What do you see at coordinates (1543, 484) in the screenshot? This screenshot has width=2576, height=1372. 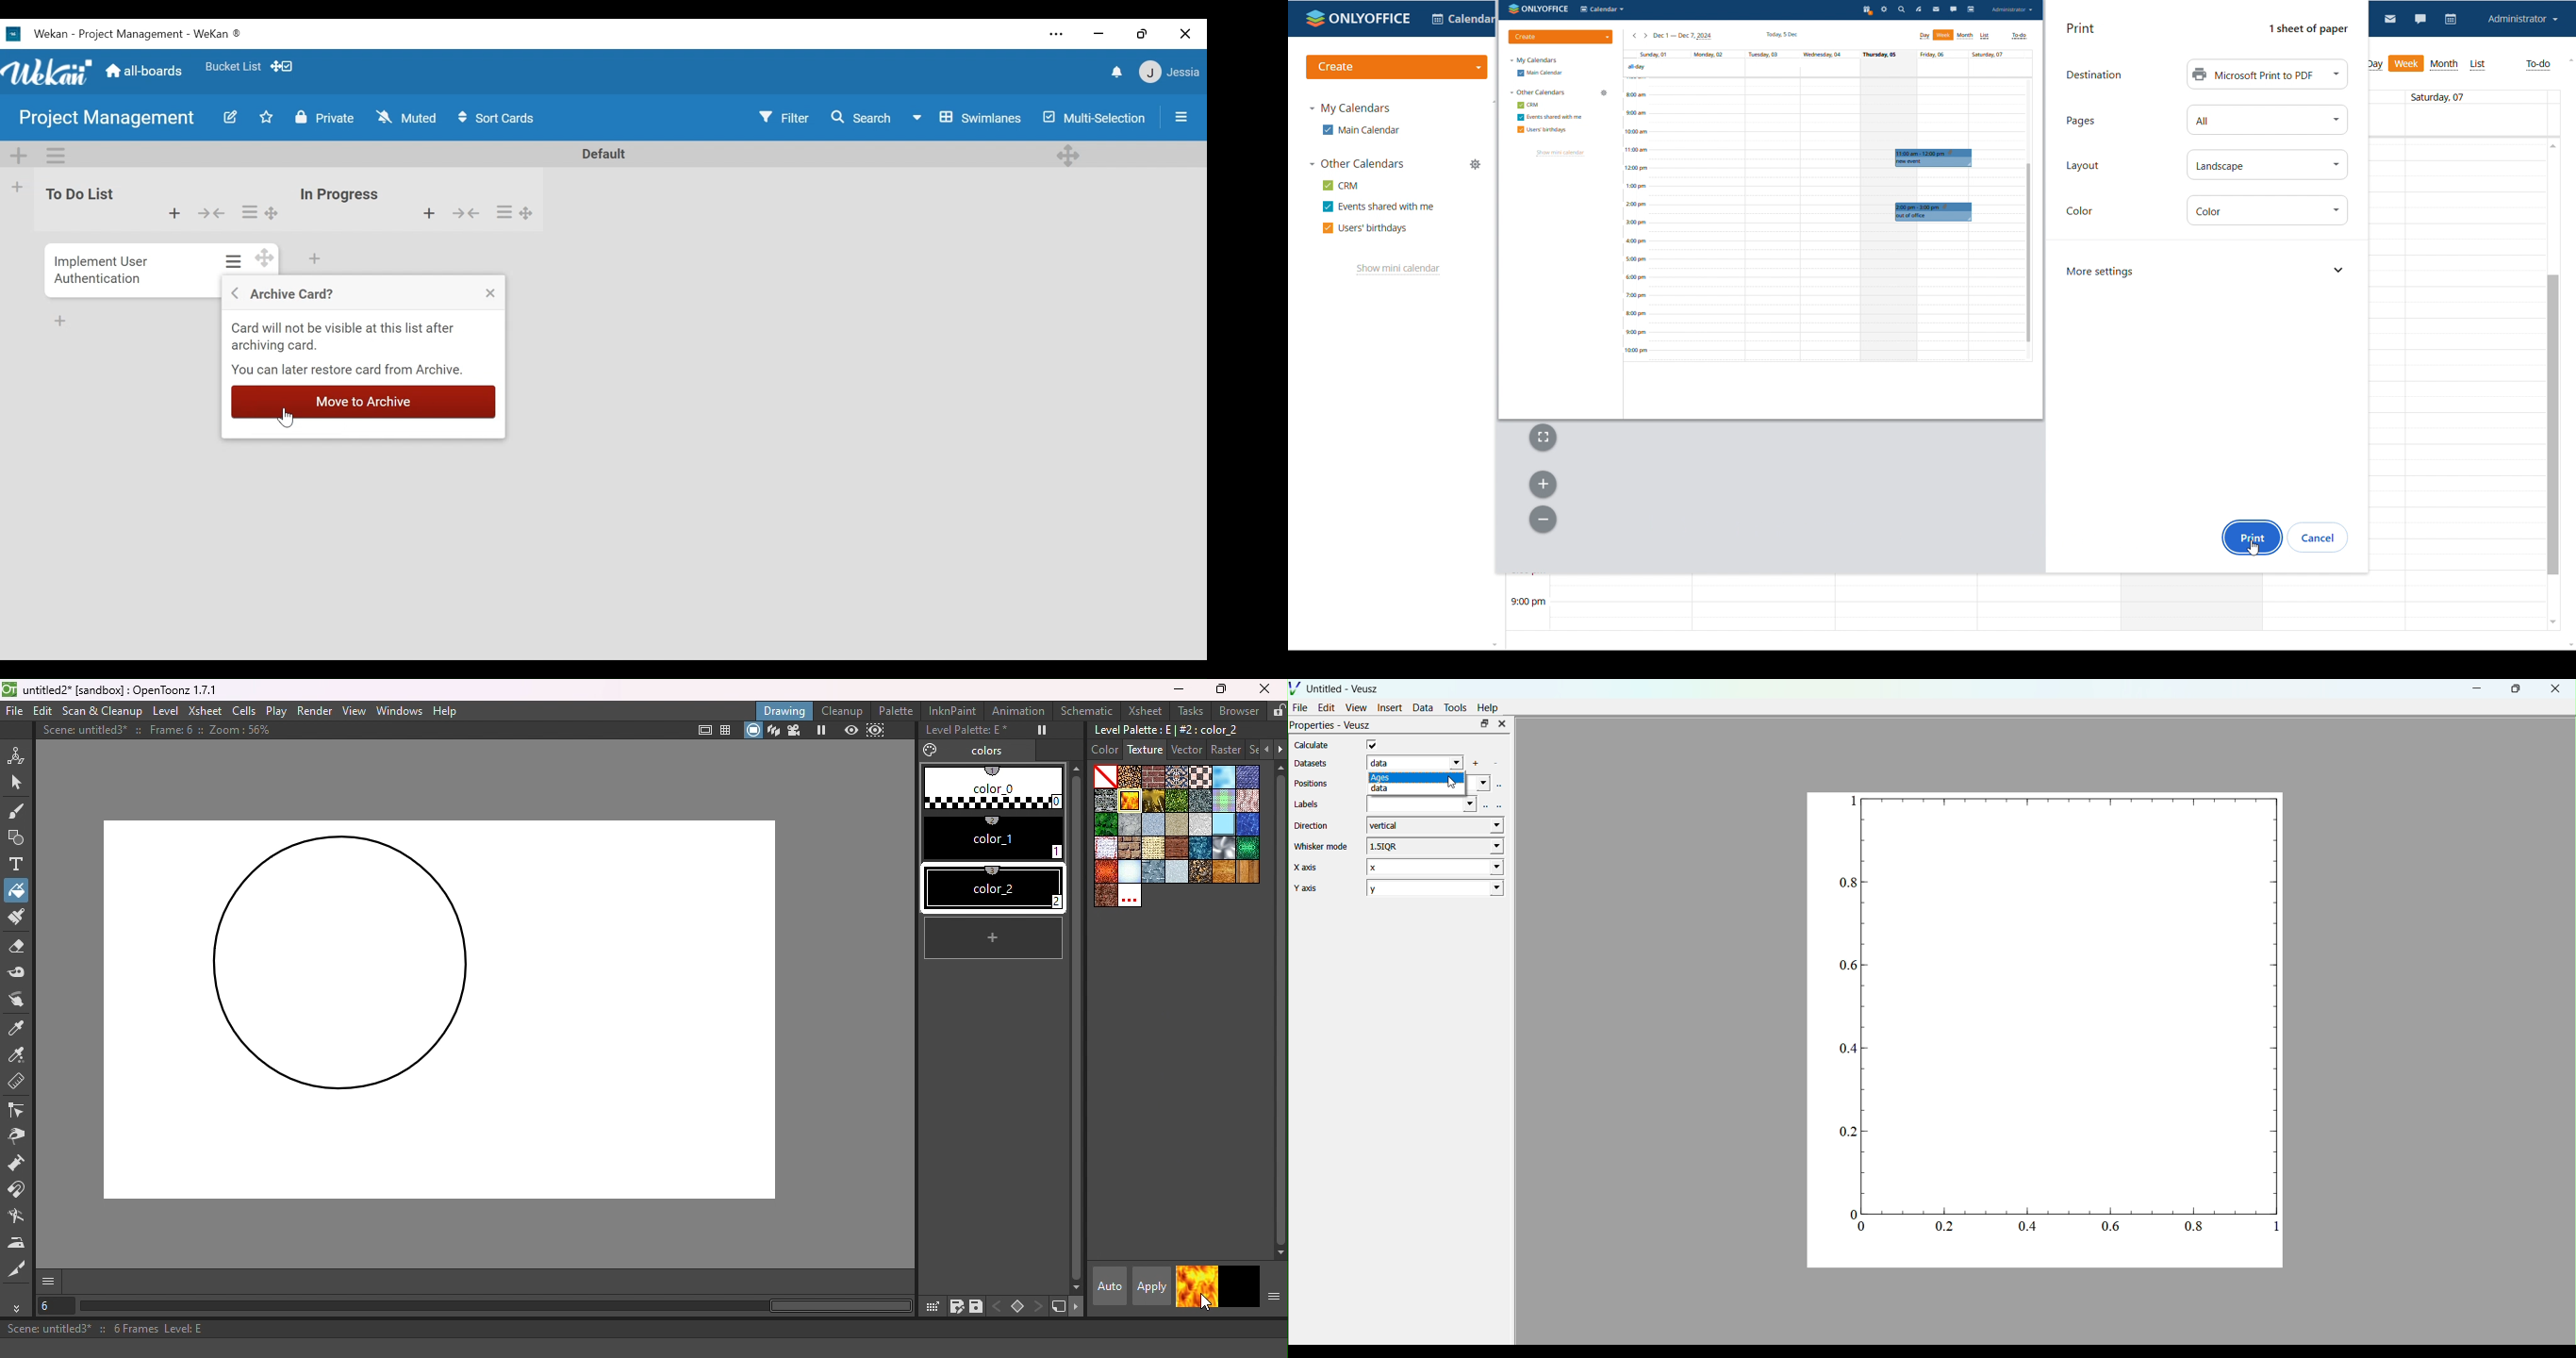 I see `zoom in` at bounding box center [1543, 484].